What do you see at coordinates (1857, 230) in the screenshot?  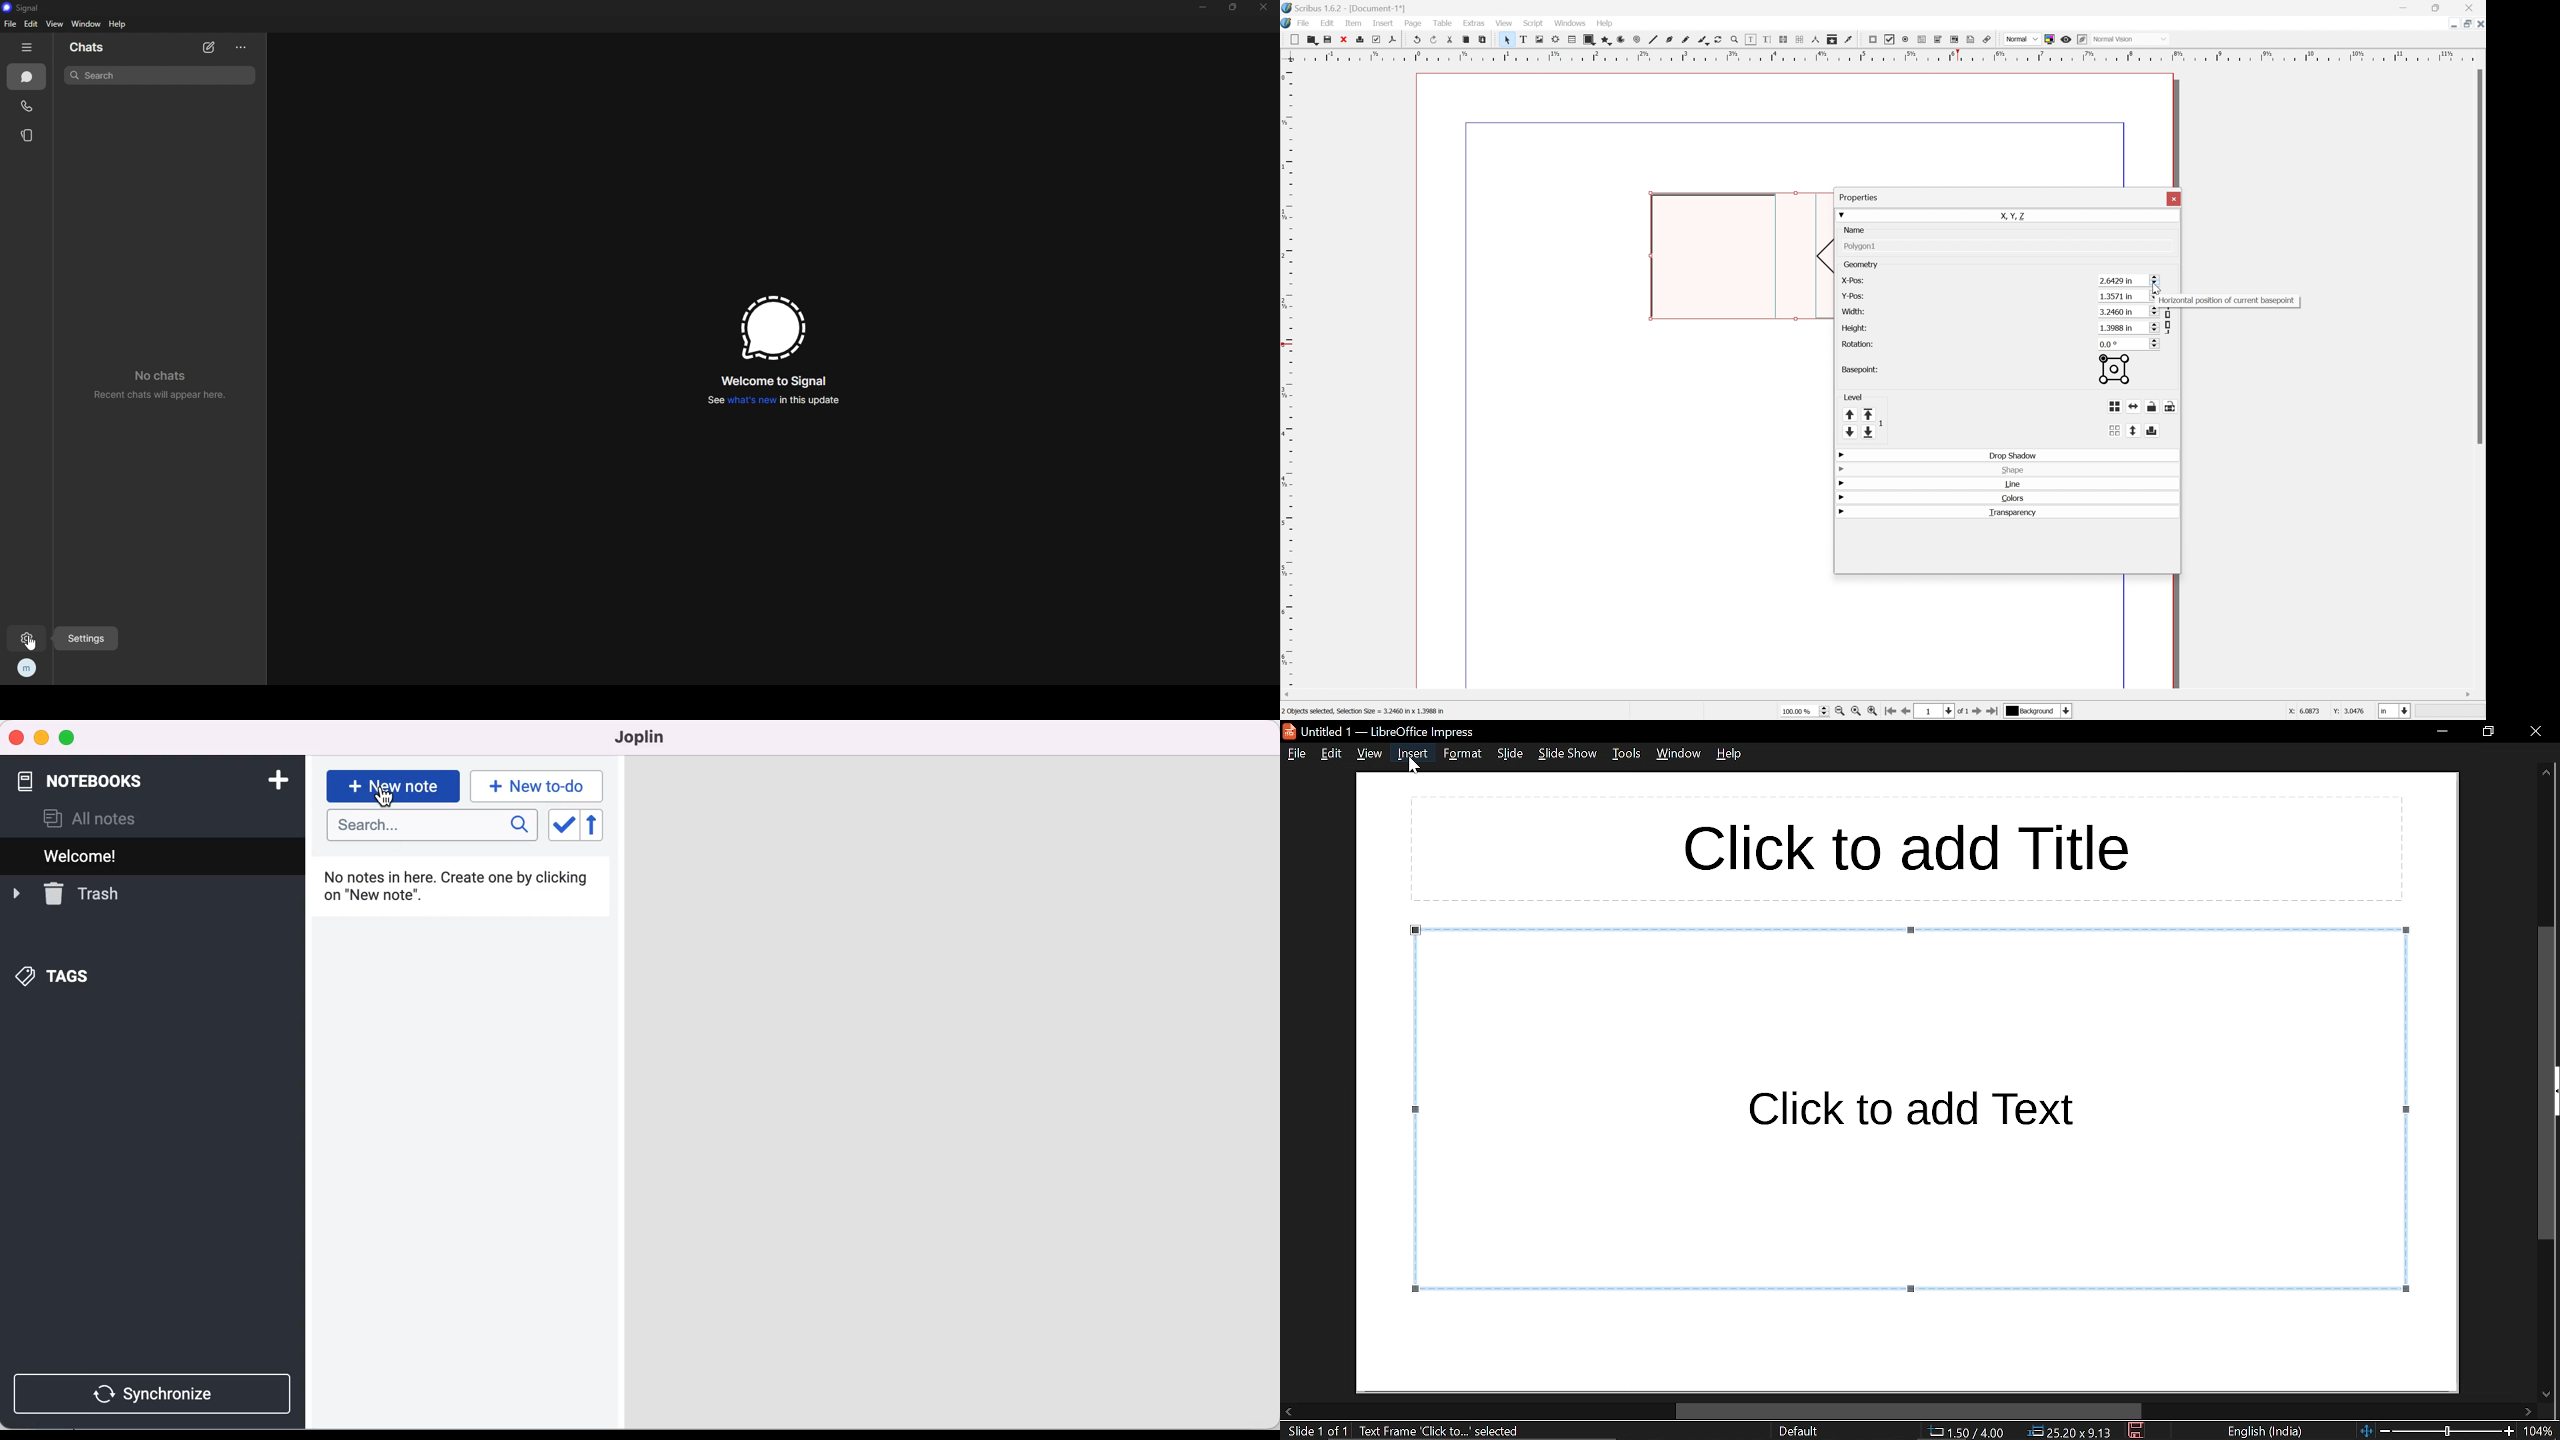 I see `name` at bounding box center [1857, 230].